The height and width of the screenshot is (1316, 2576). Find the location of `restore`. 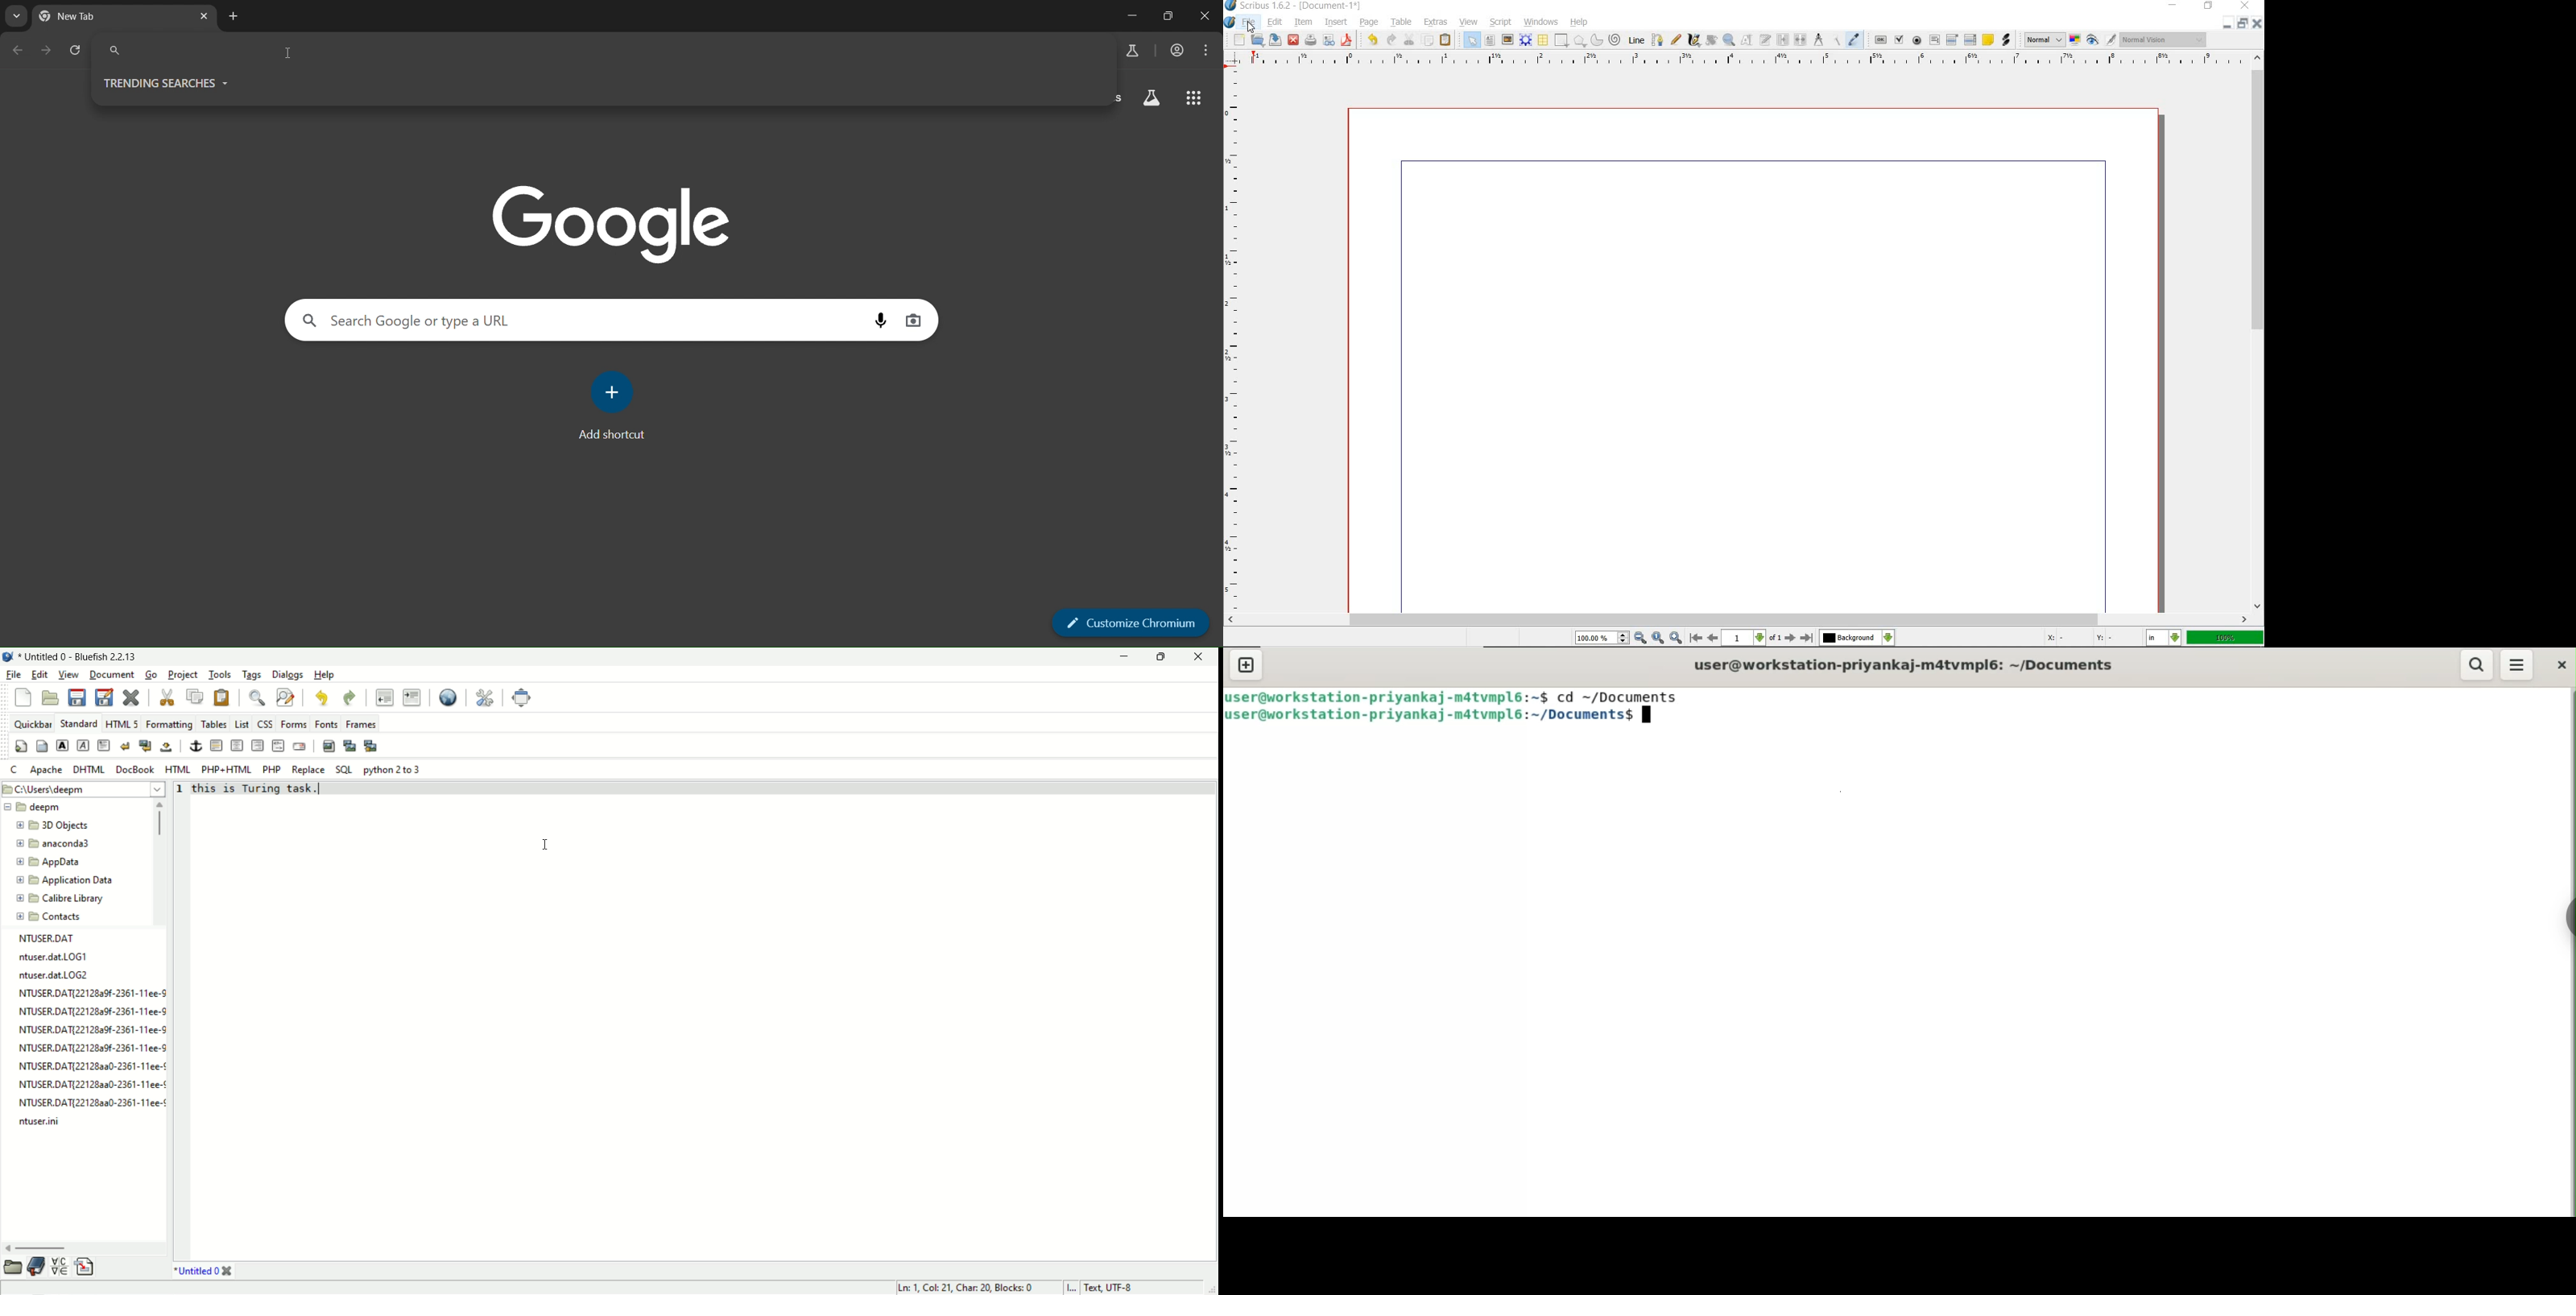

restore is located at coordinates (2227, 24).